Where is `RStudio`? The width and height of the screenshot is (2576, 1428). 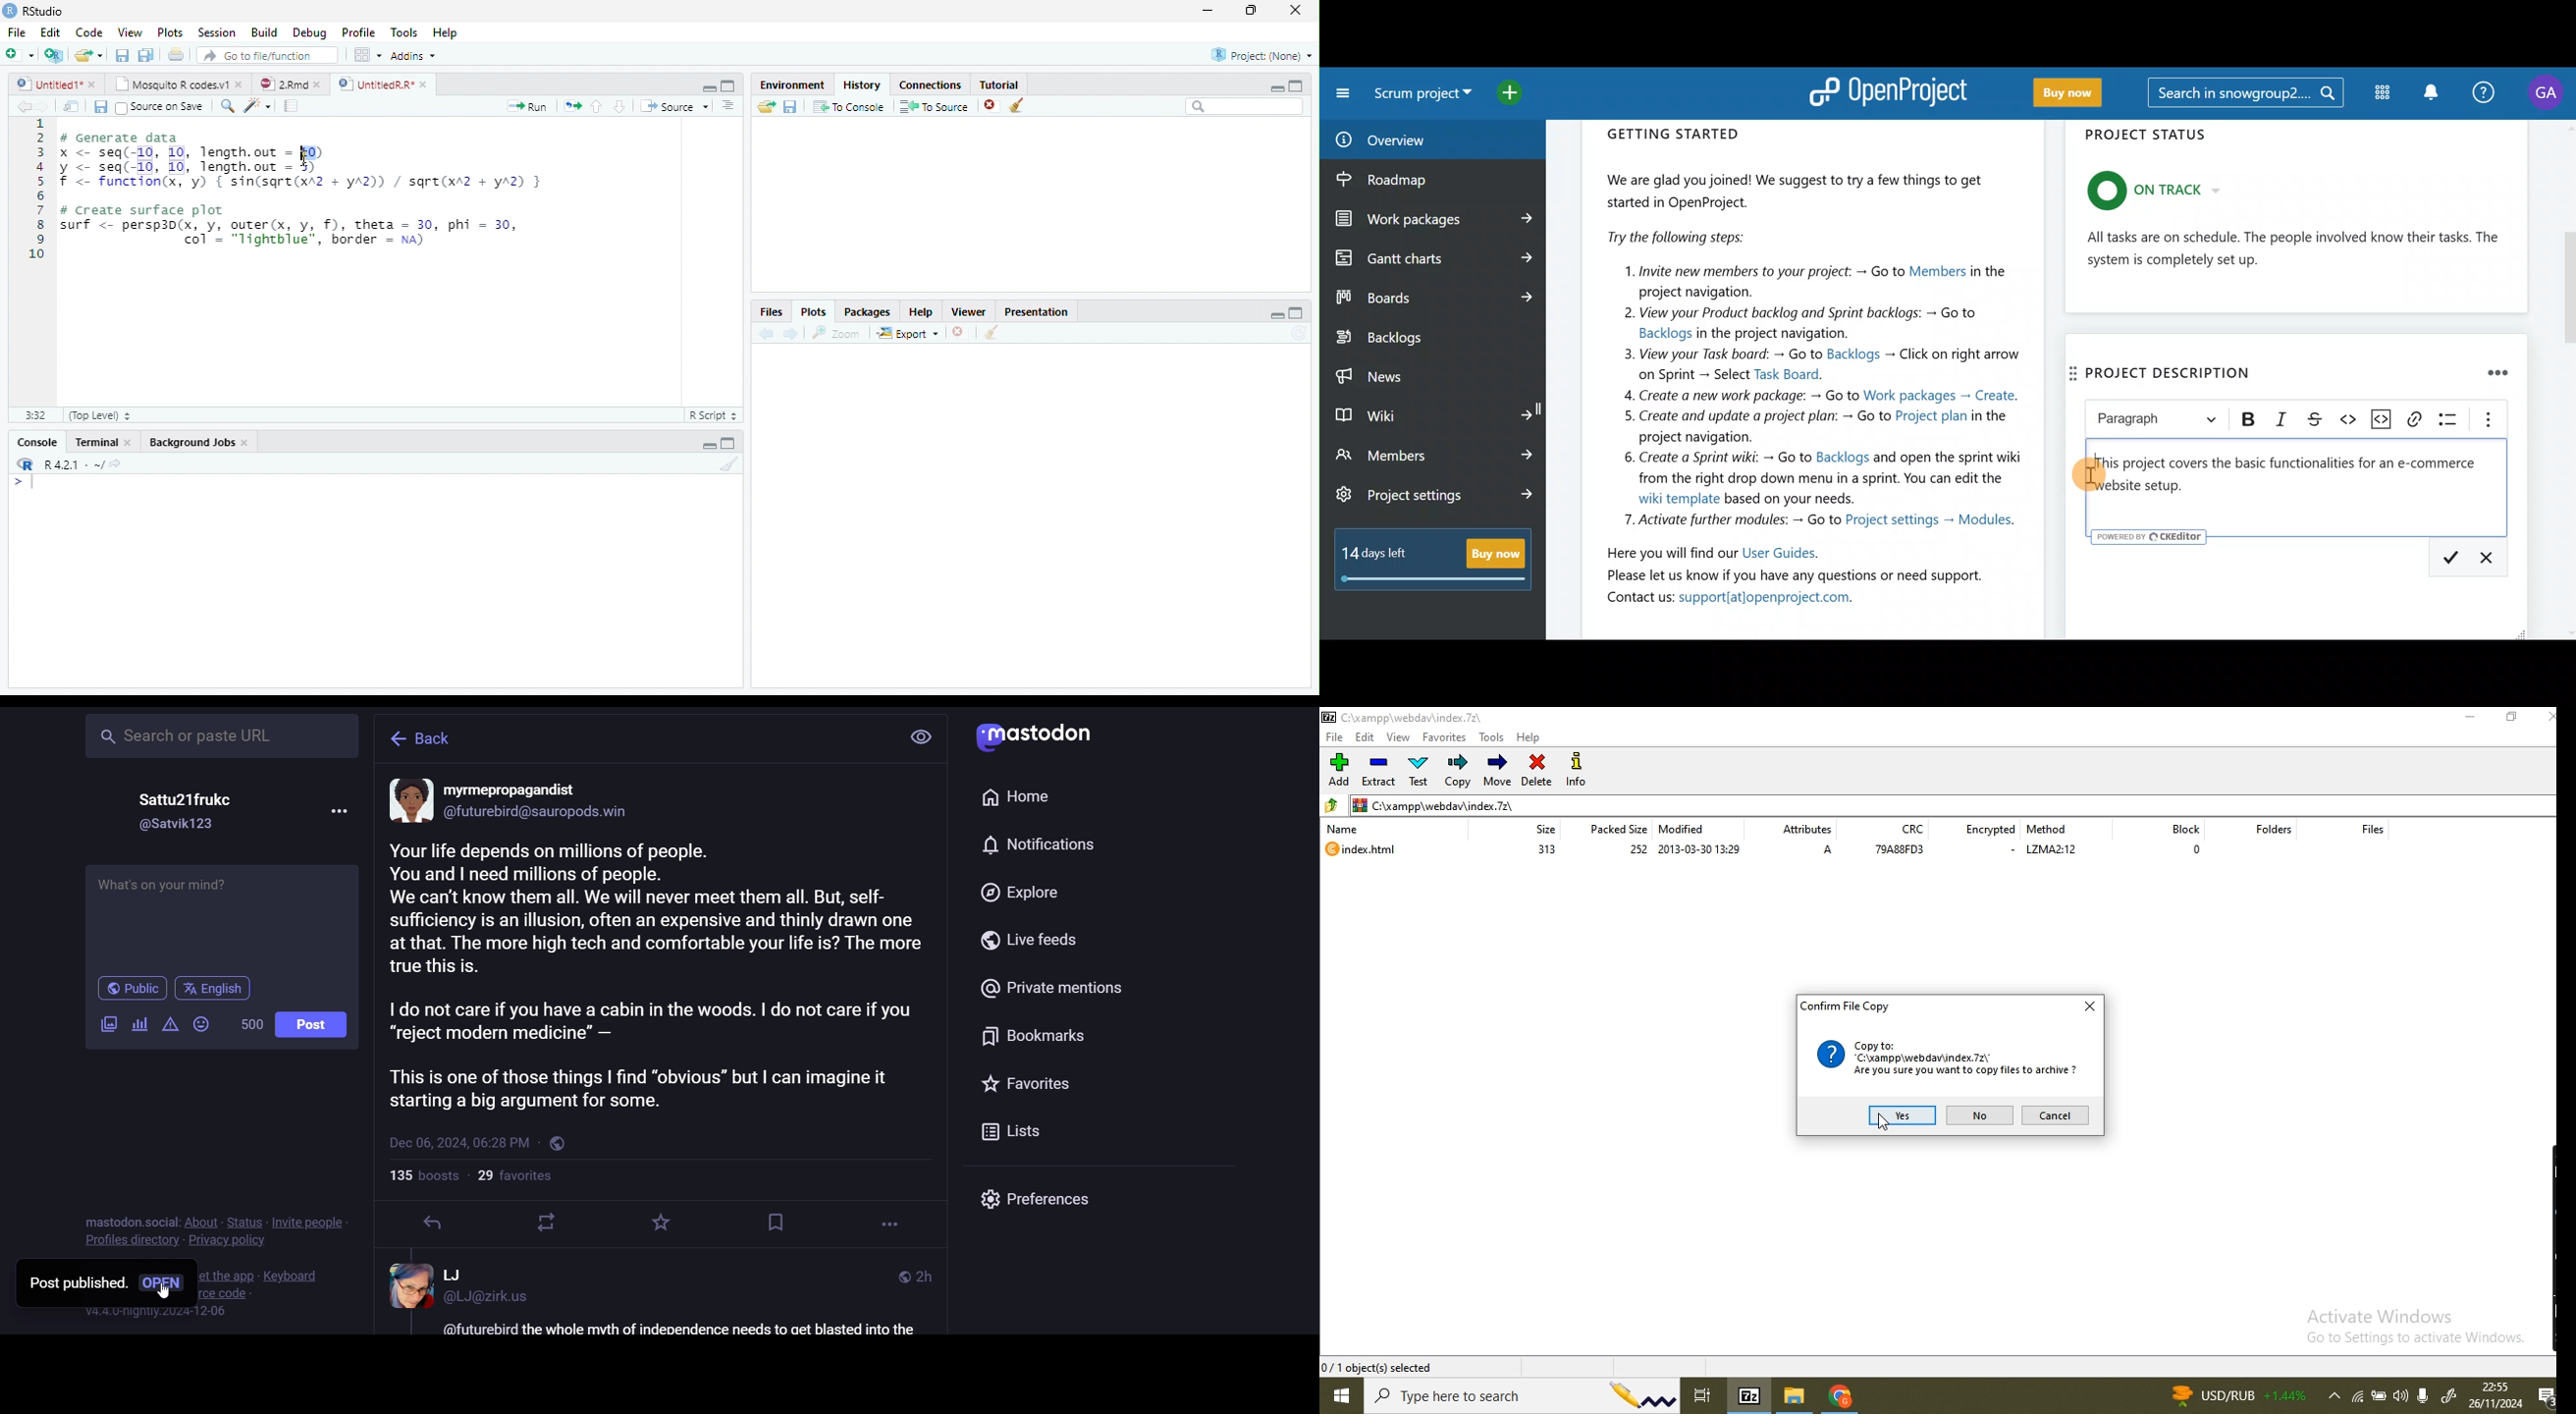 RStudio is located at coordinates (33, 11).